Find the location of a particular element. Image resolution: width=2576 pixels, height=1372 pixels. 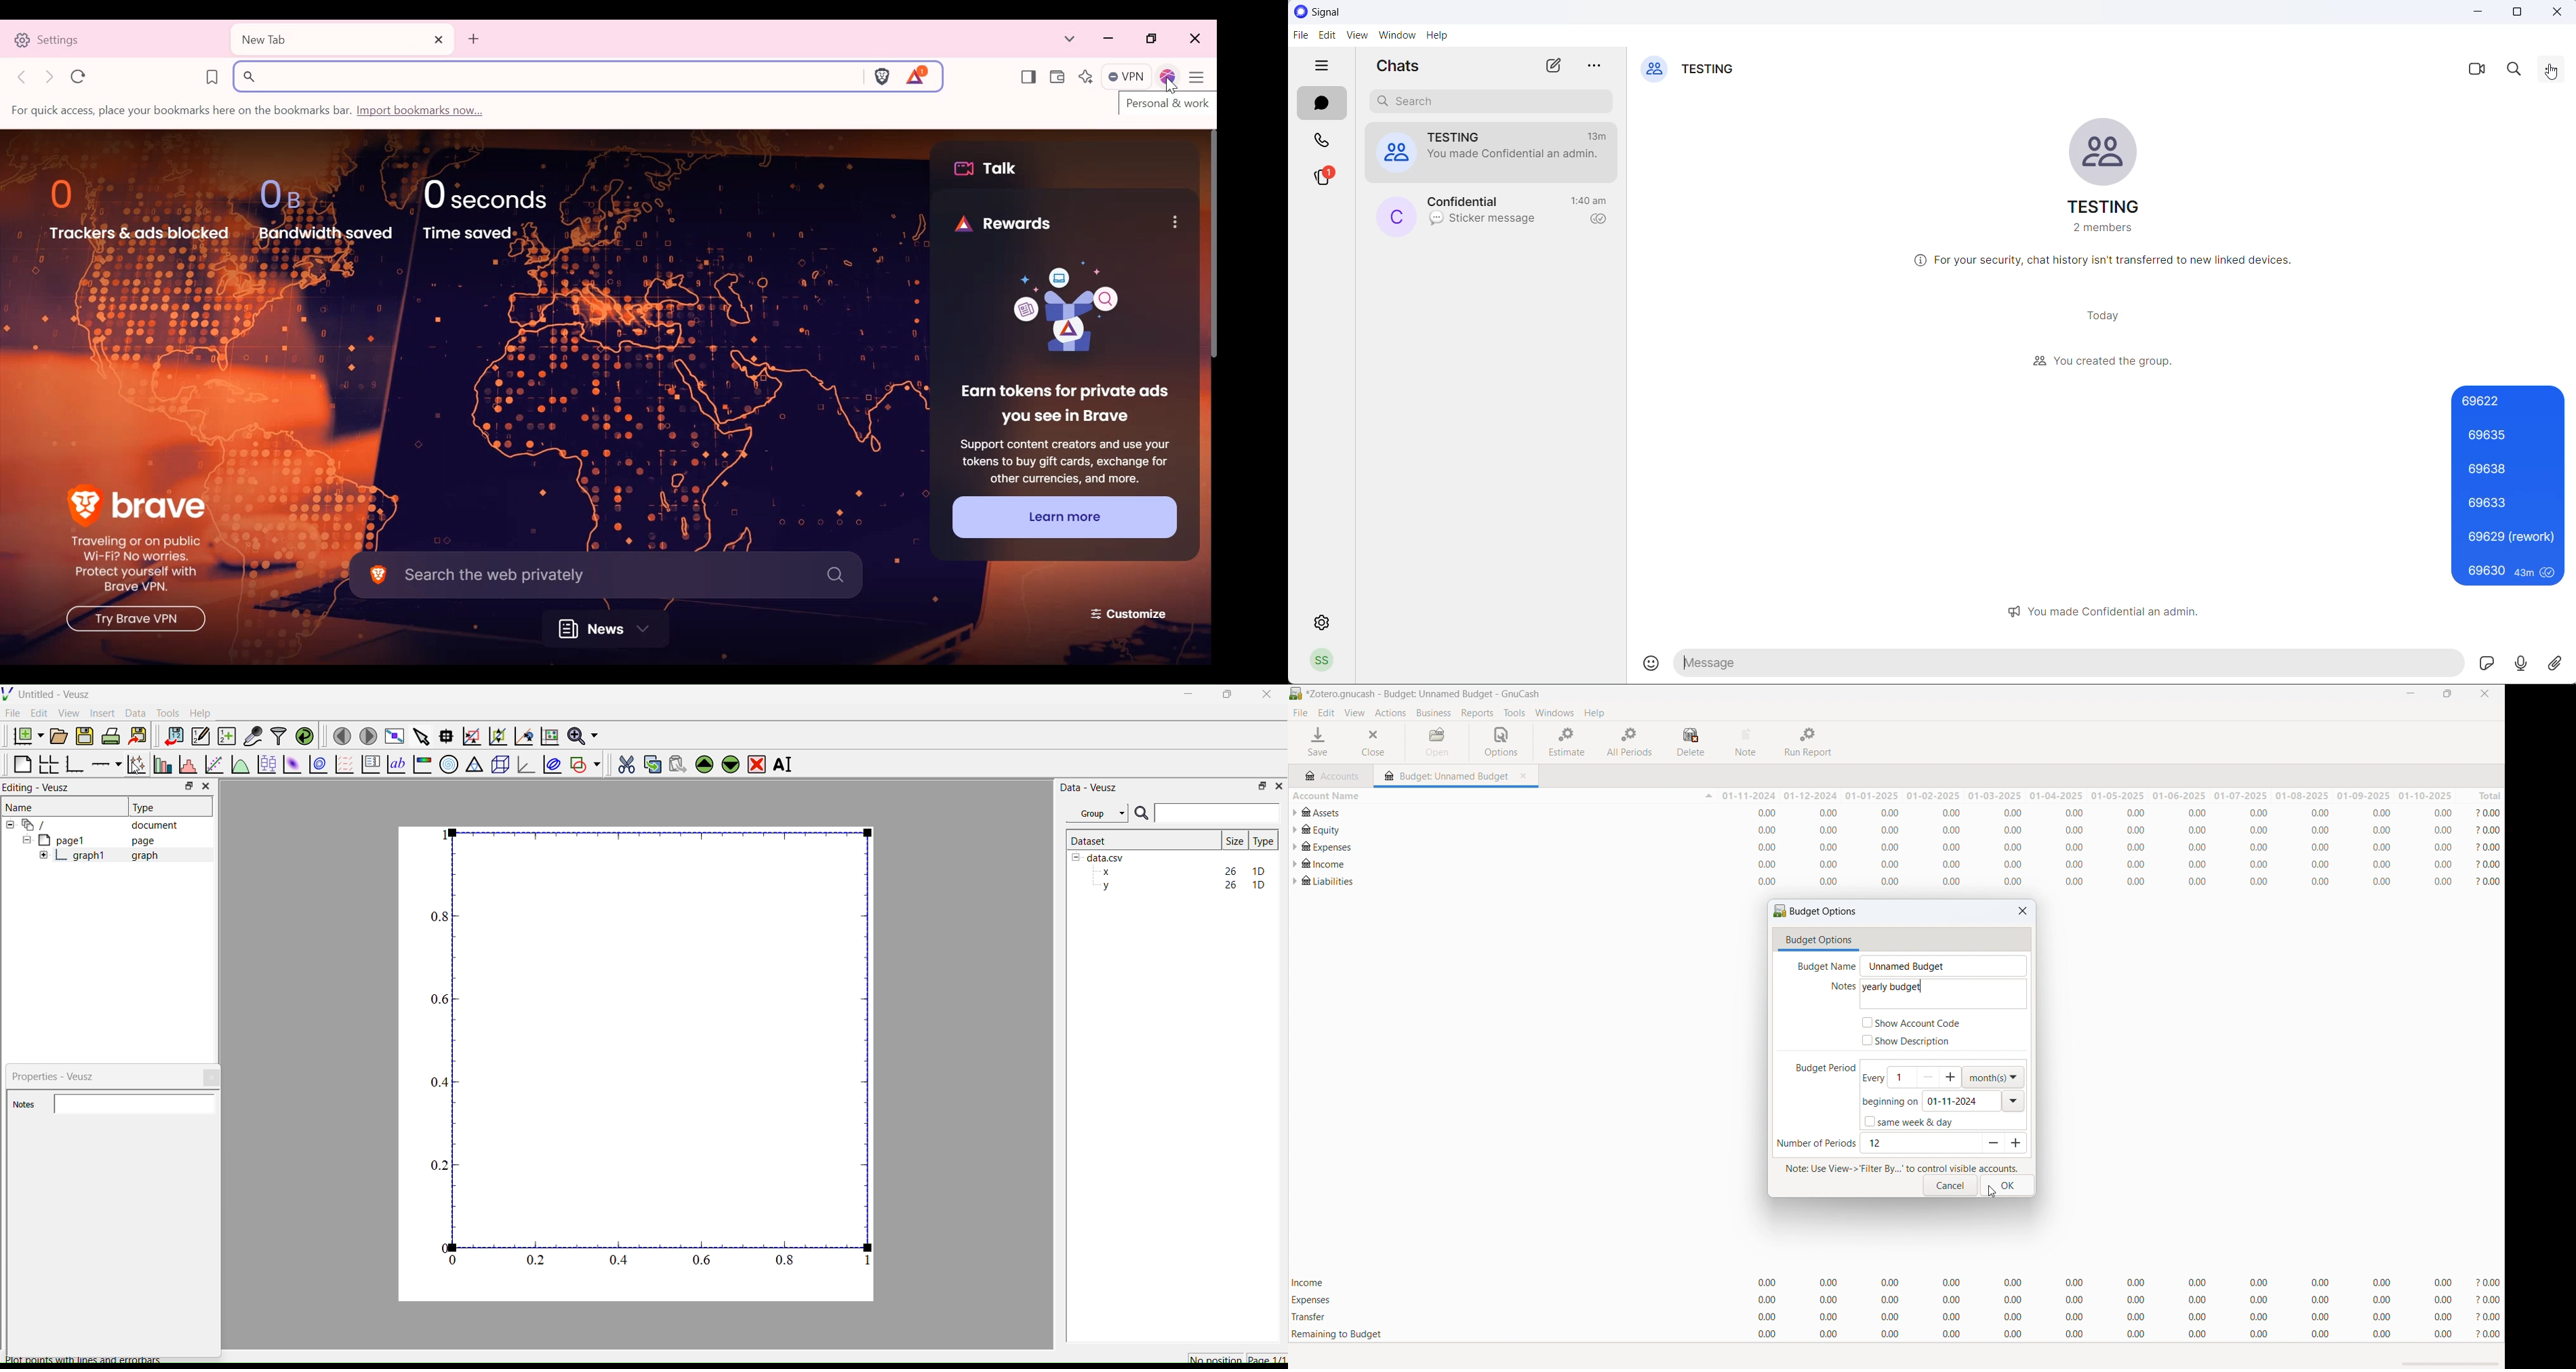

Click to go to forward is located at coordinates (51, 77).